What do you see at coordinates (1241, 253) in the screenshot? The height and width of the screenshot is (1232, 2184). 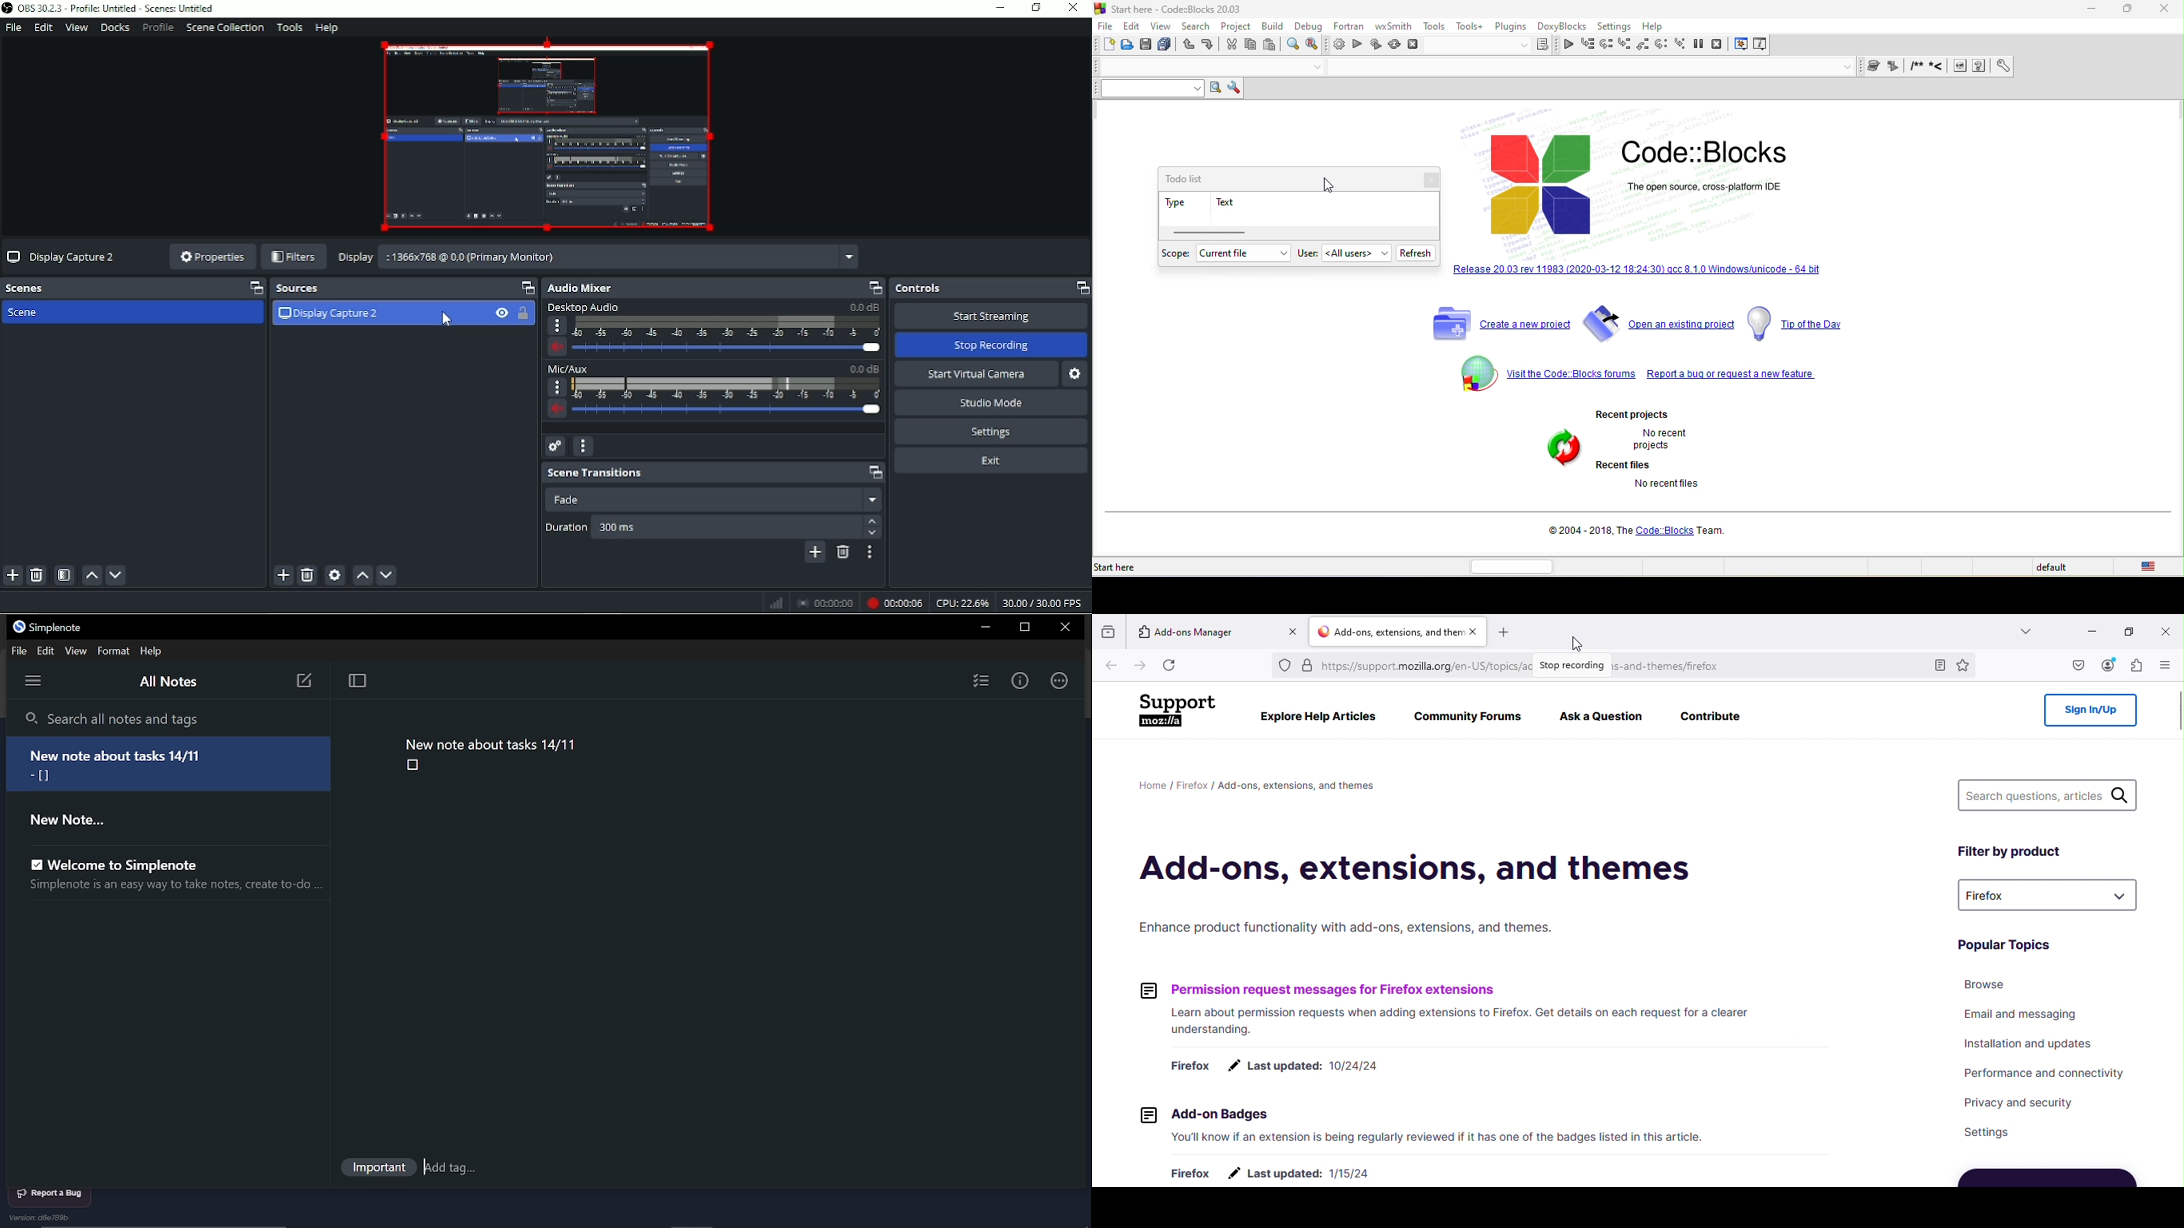 I see `current file` at bounding box center [1241, 253].